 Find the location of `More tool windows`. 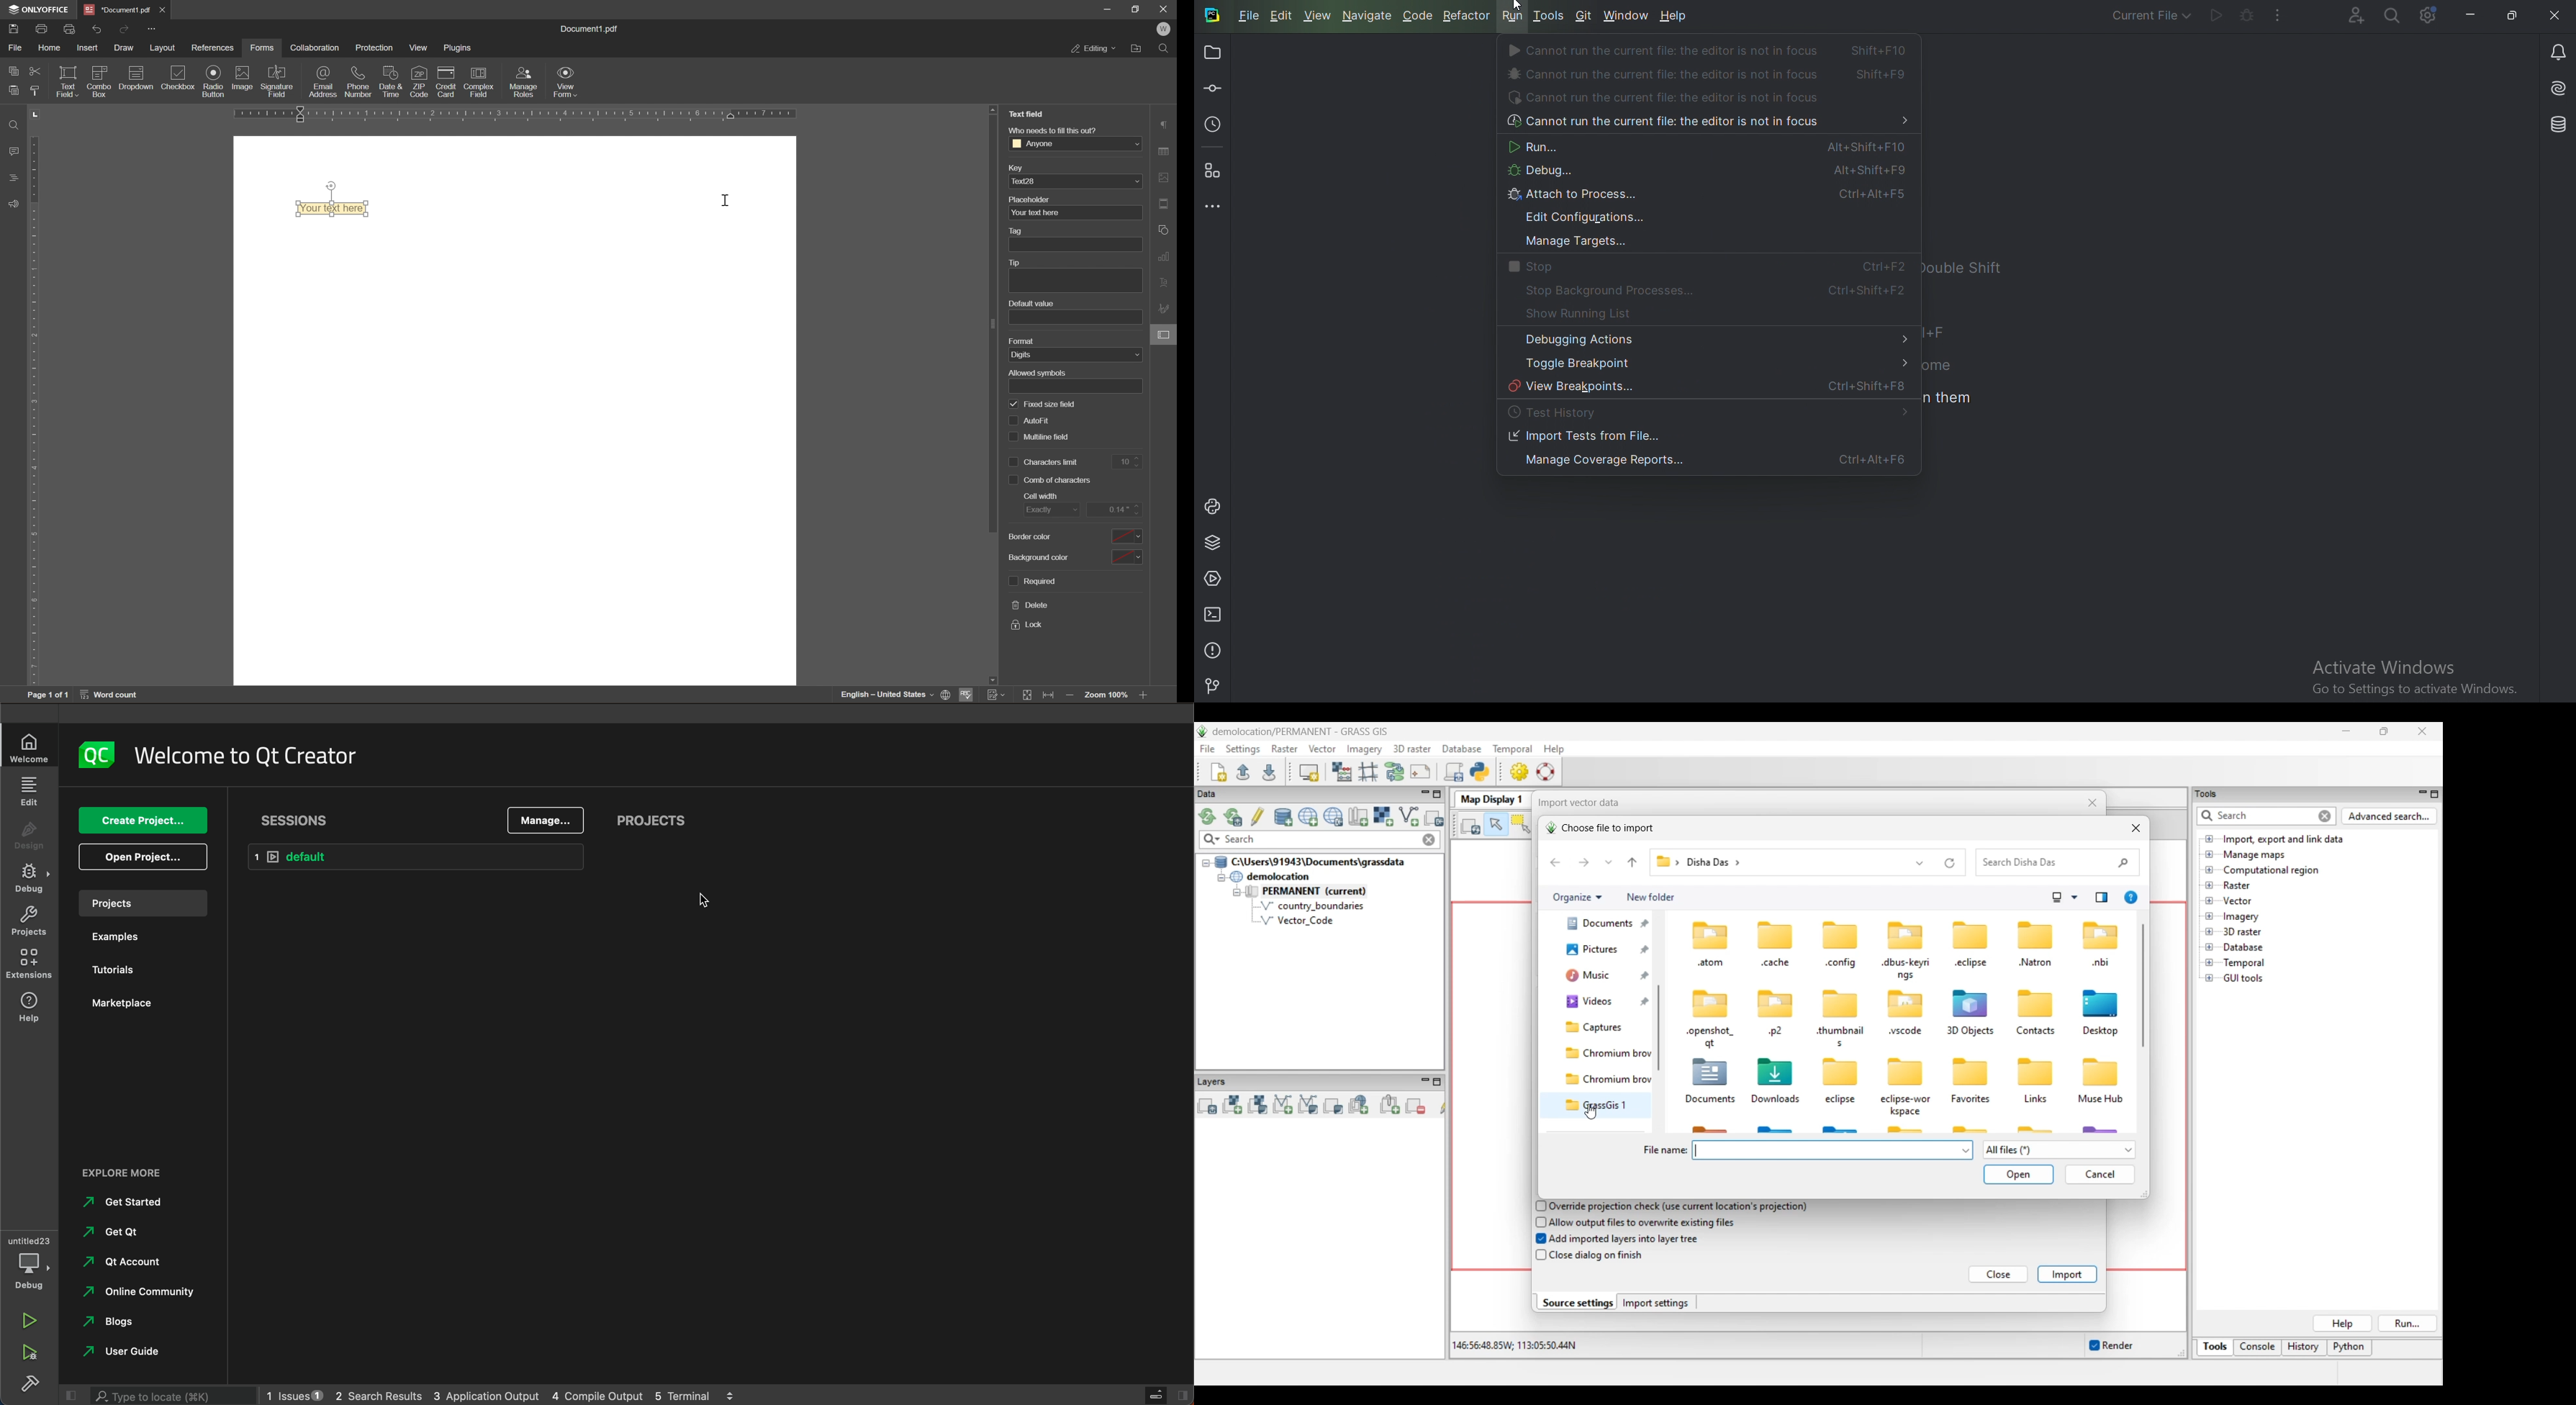

More tool windows is located at coordinates (1214, 207).